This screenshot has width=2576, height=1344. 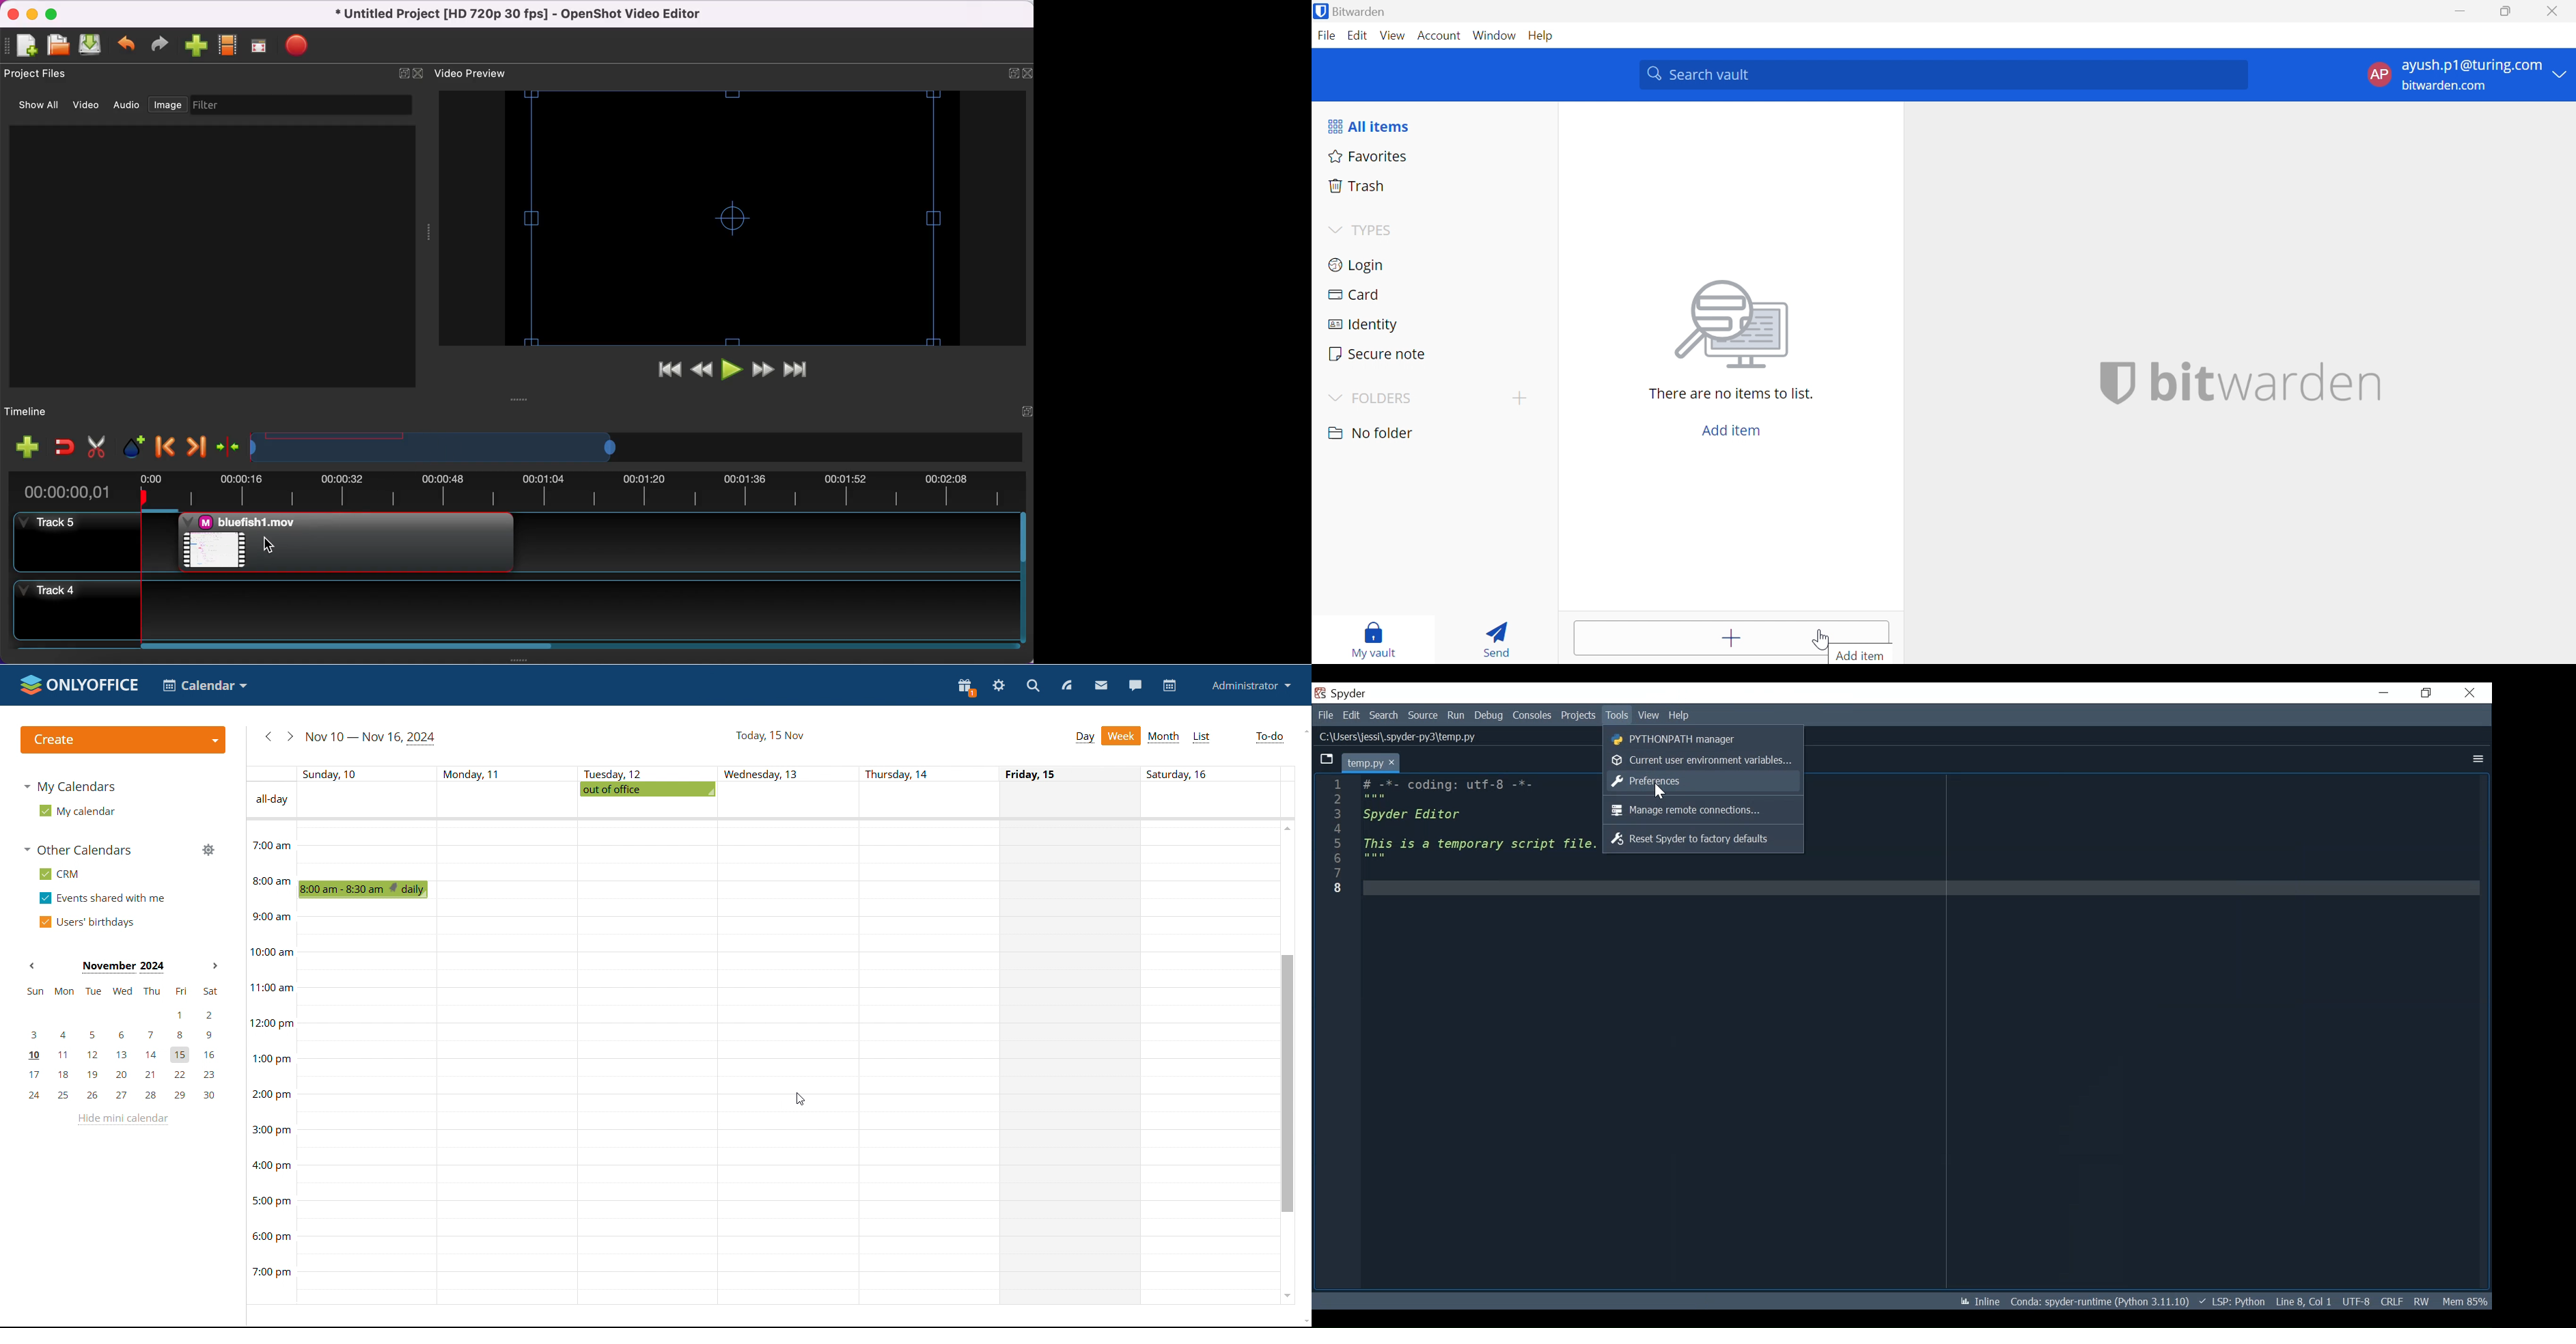 I want to click on Spyder Desktop Icon, so click(x=1342, y=694).